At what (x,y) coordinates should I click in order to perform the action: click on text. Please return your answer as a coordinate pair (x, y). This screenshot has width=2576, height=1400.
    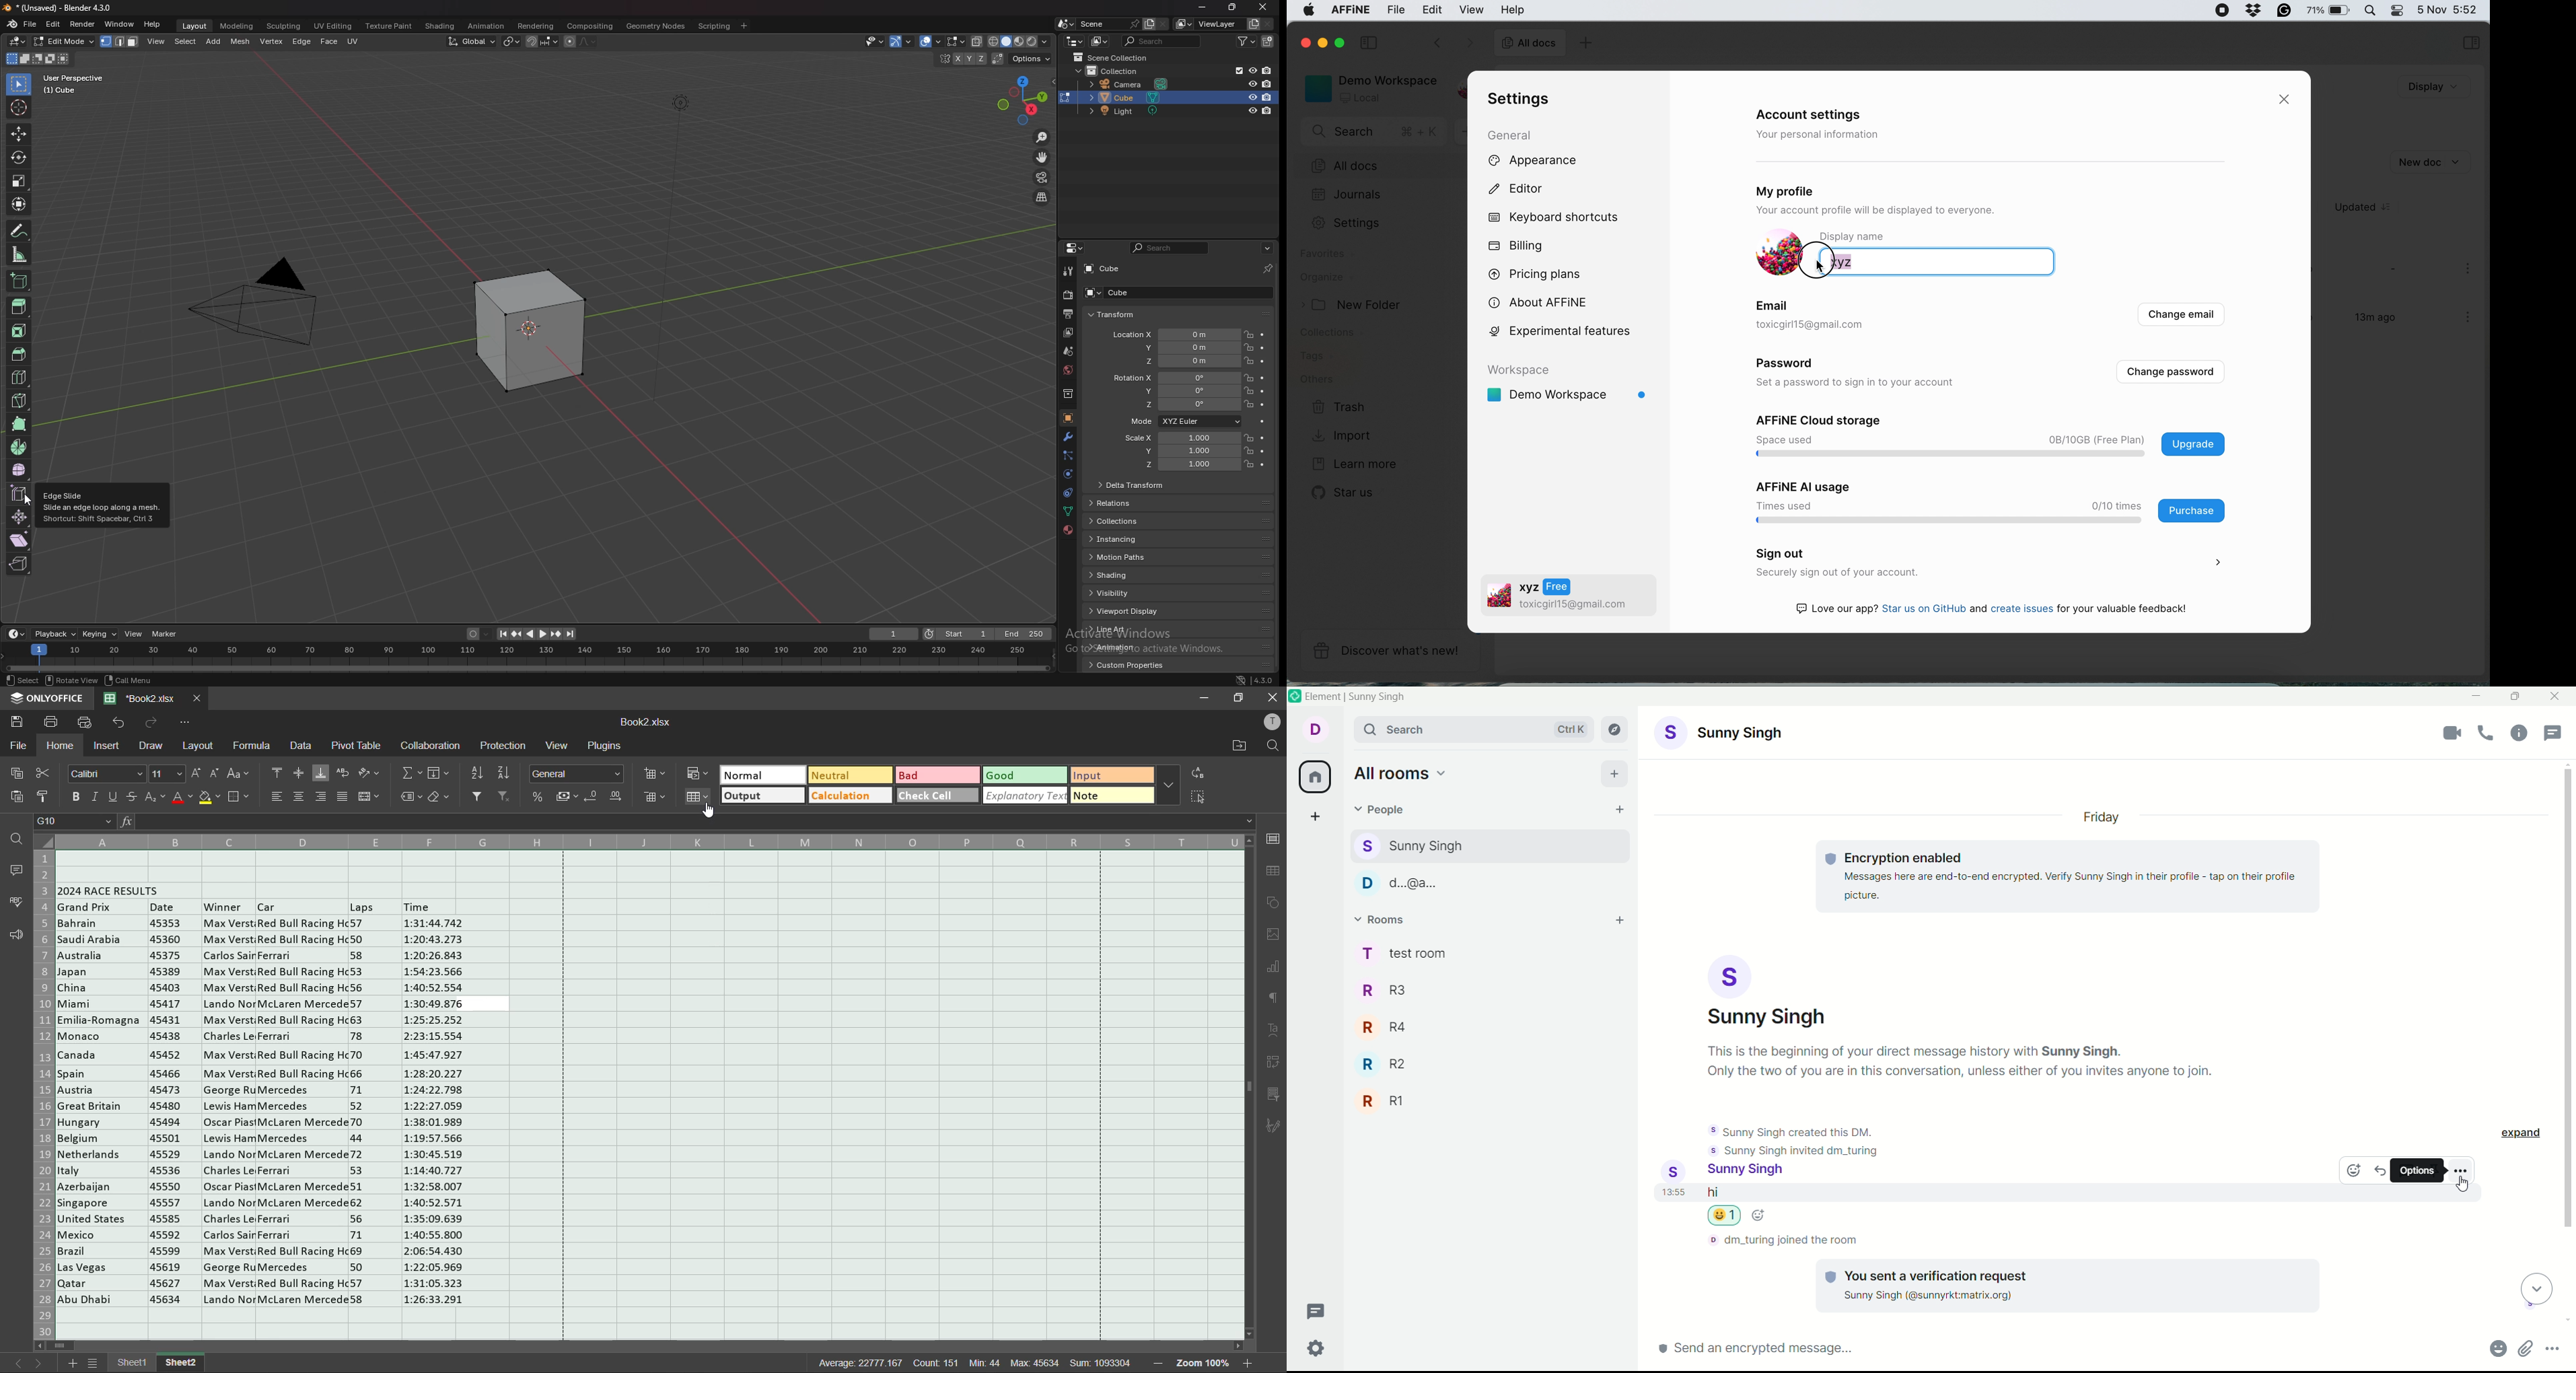
    Looking at the image, I should click on (1273, 1031).